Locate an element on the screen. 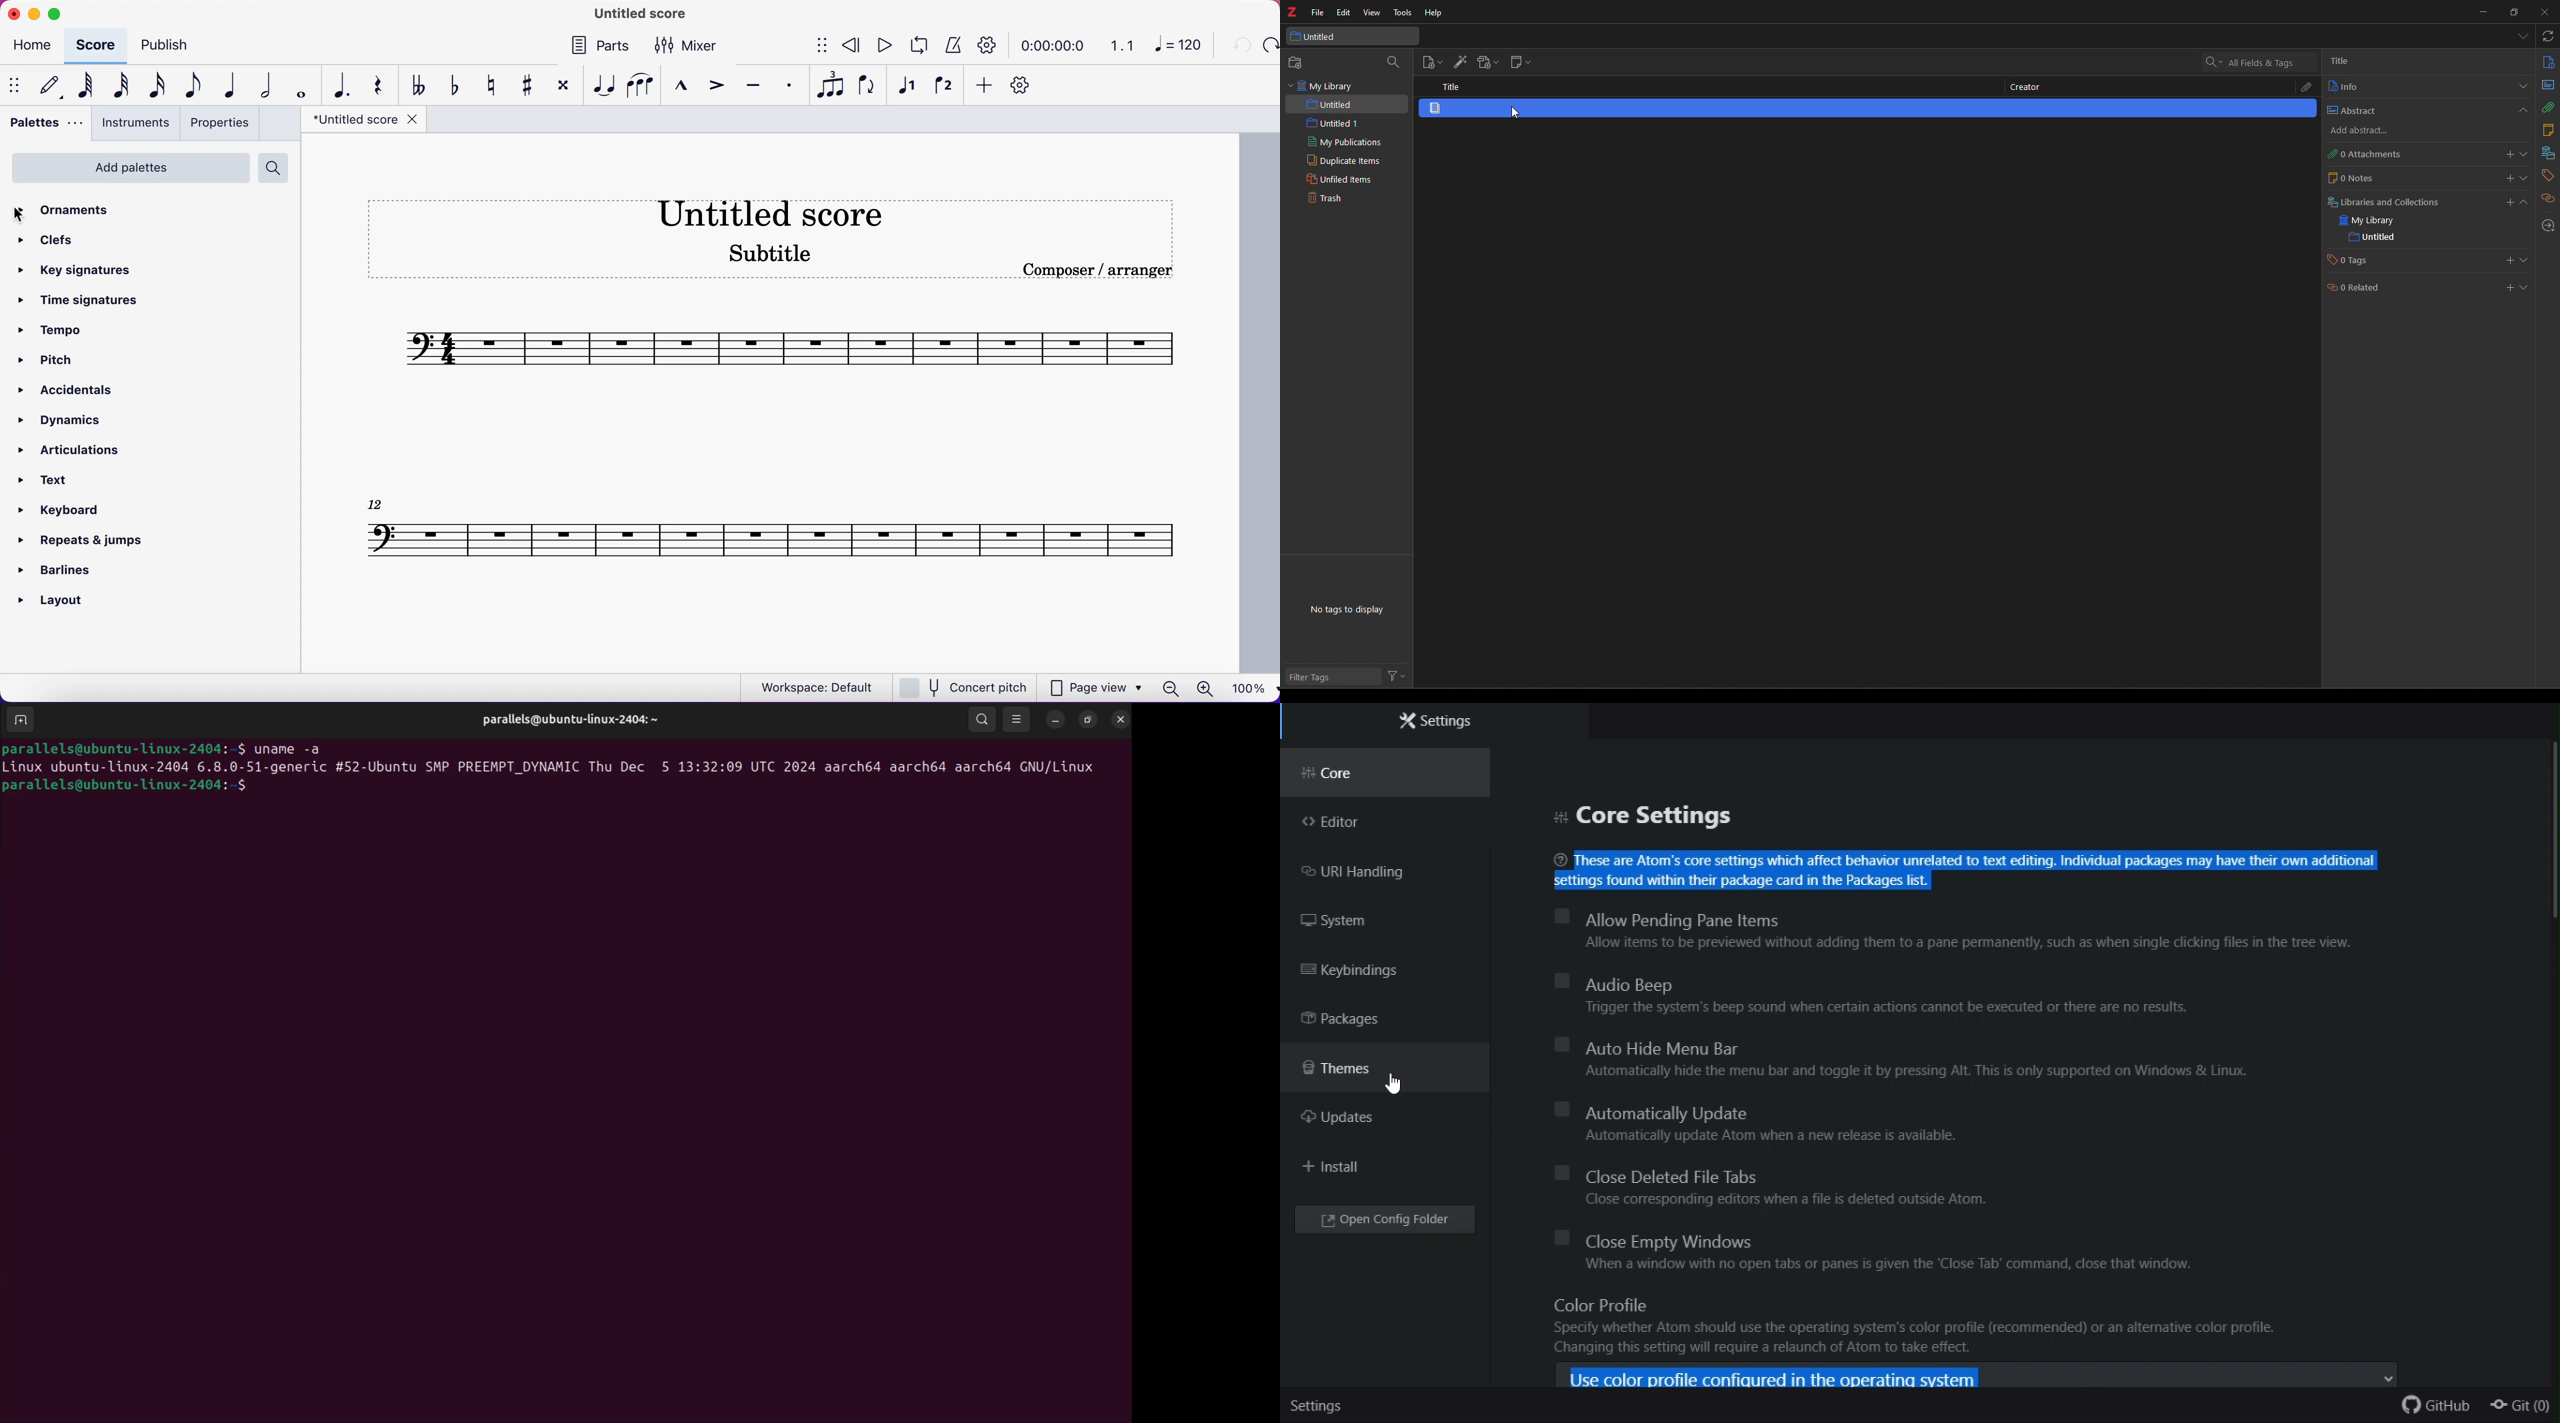 This screenshot has width=2576, height=1428. accidentals is located at coordinates (63, 392).